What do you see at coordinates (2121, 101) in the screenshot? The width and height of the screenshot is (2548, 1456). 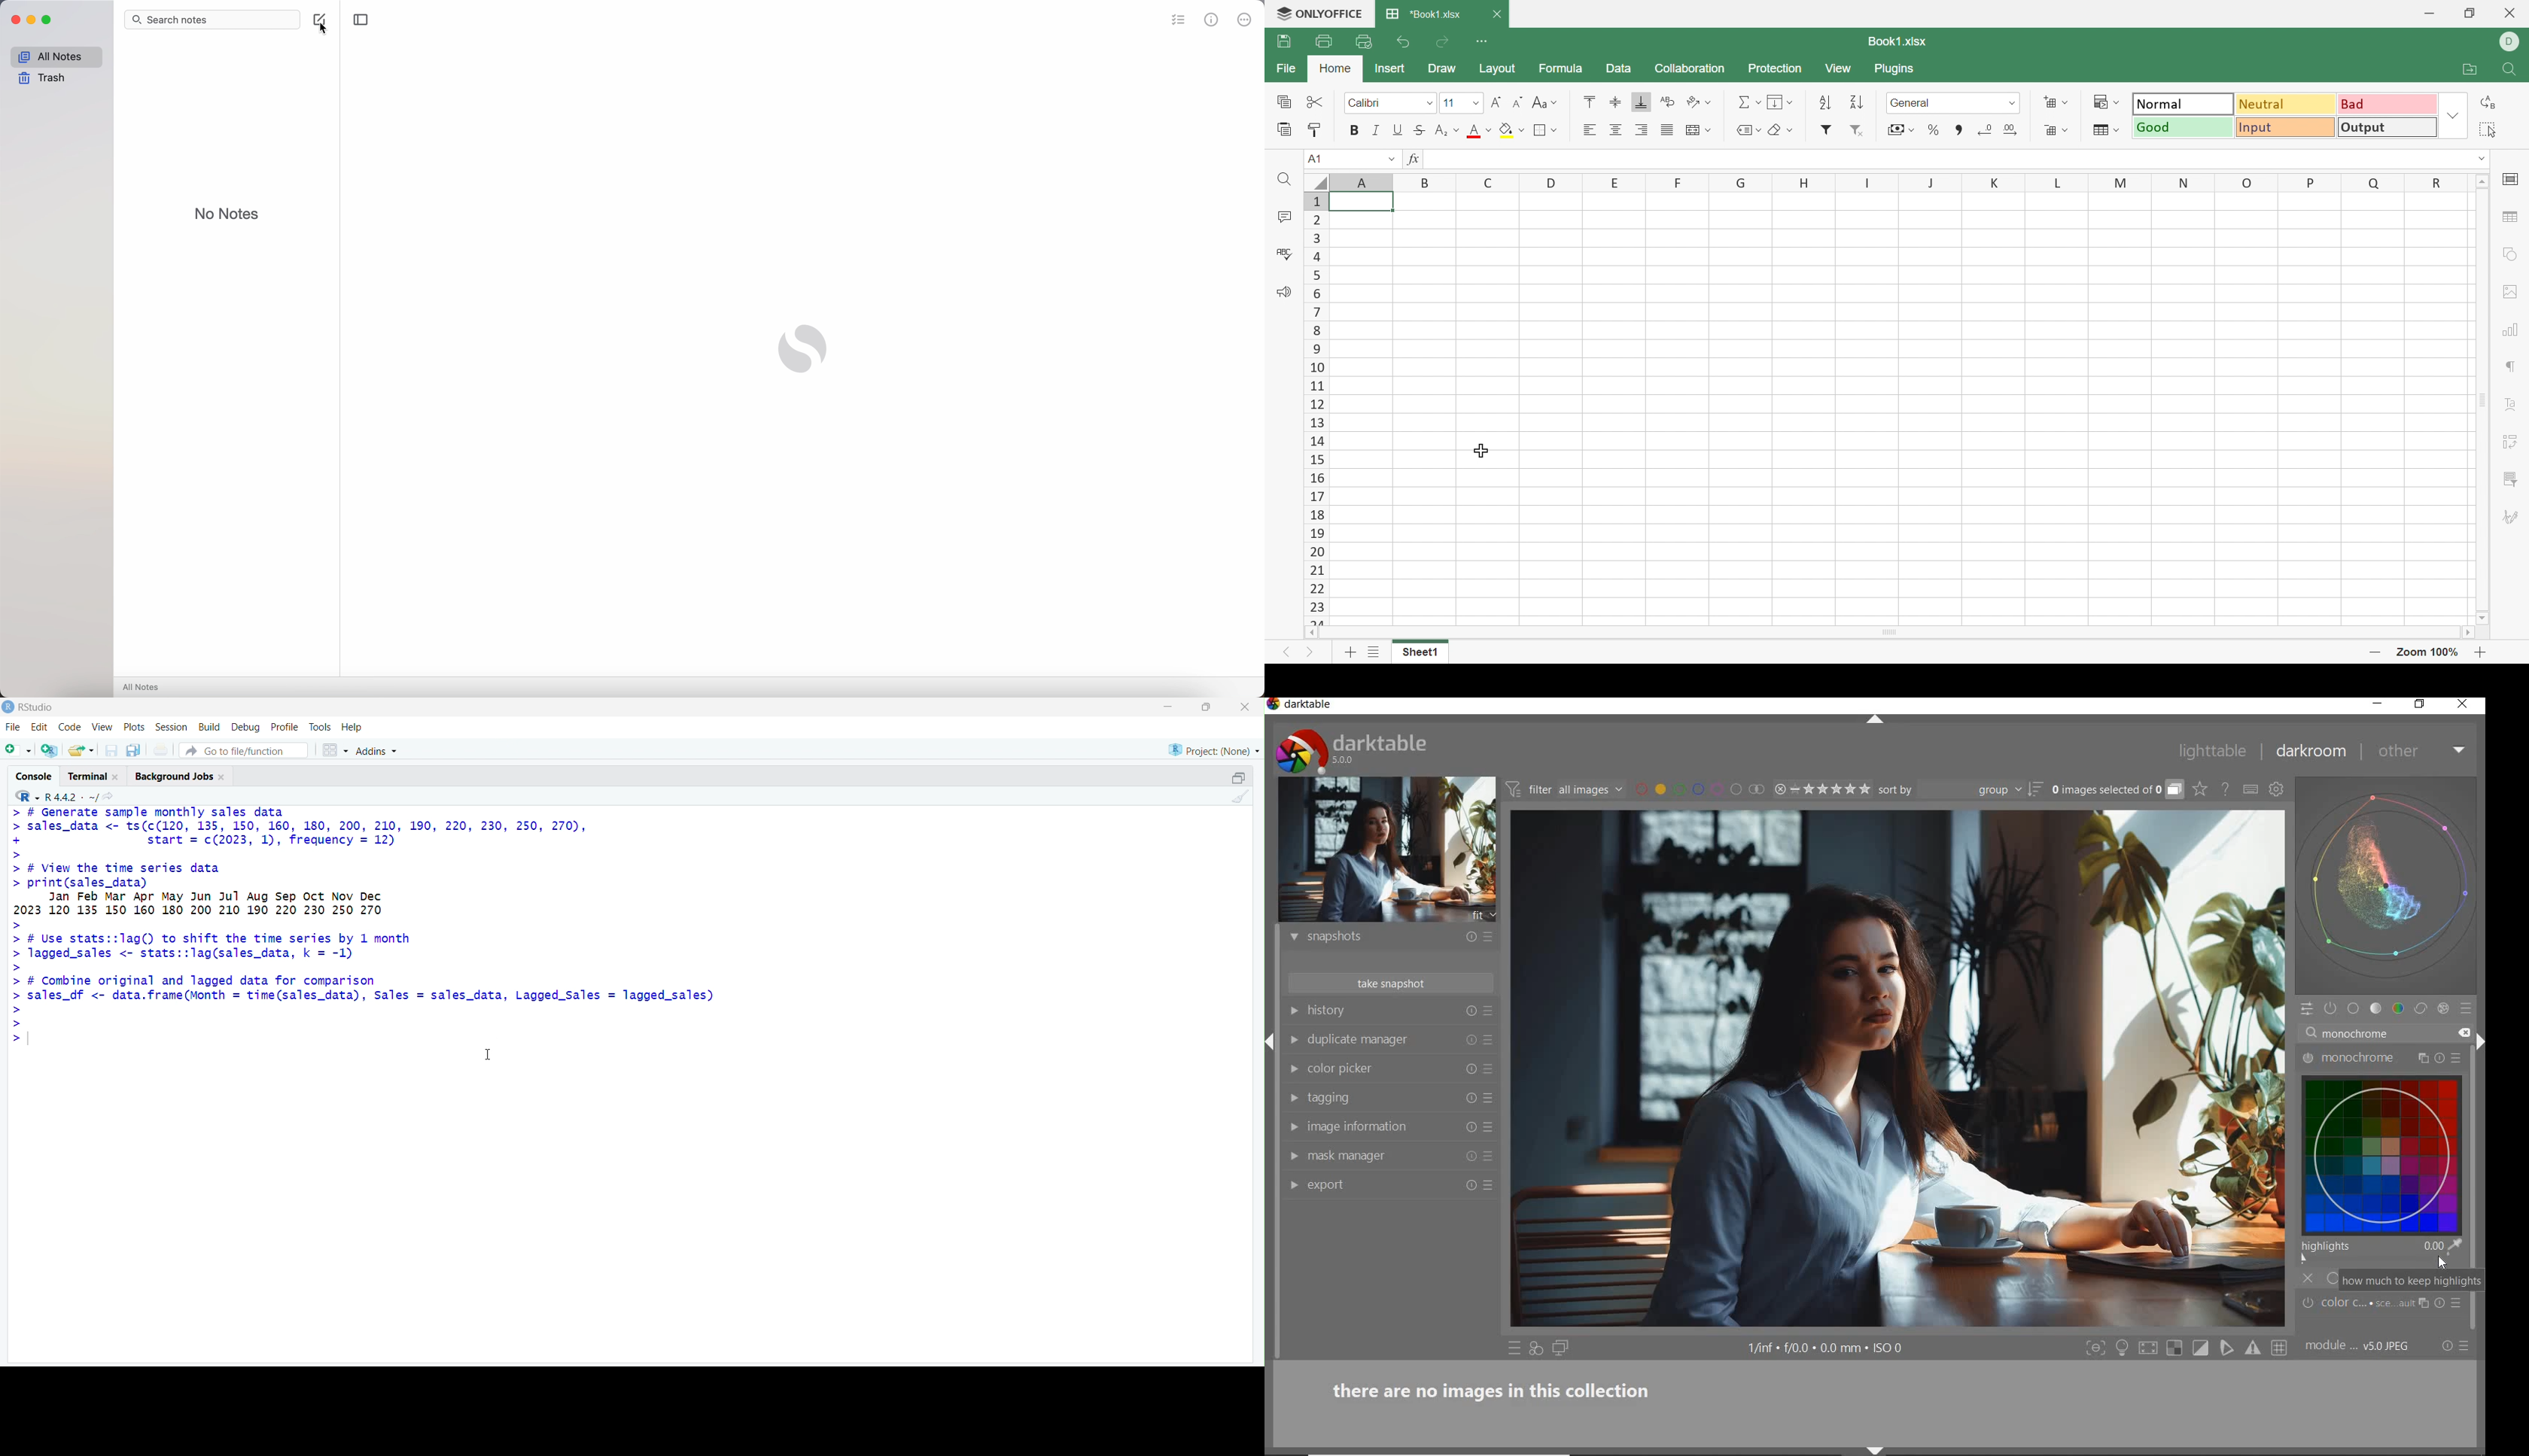 I see `Drop Down` at bounding box center [2121, 101].